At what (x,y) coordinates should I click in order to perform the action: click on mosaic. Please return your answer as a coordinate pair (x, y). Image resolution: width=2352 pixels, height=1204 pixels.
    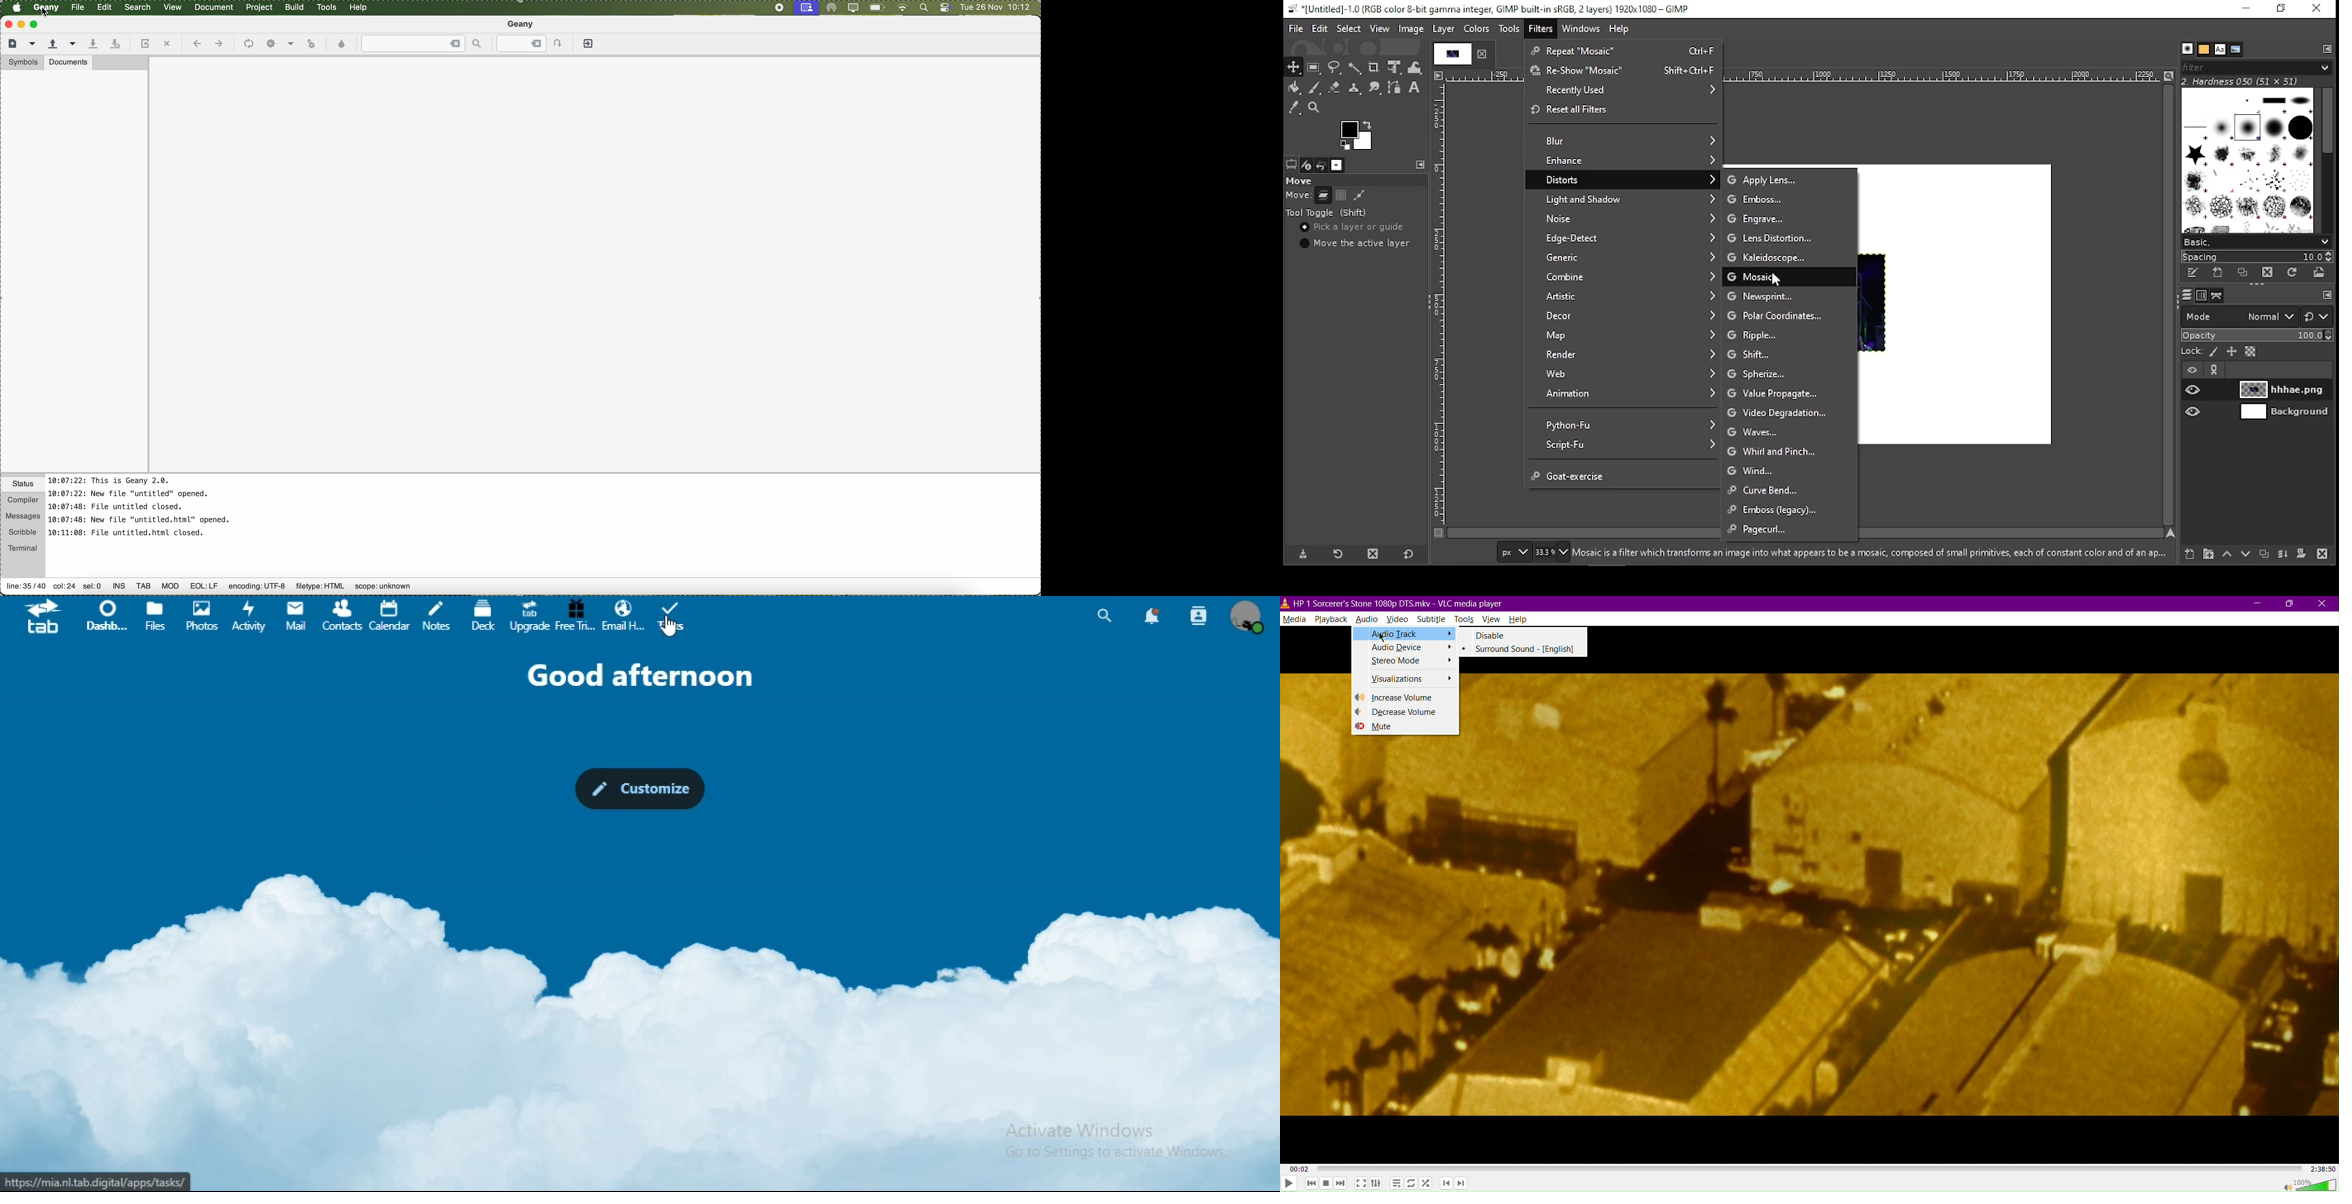
    Looking at the image, I should click on (1789, 278).